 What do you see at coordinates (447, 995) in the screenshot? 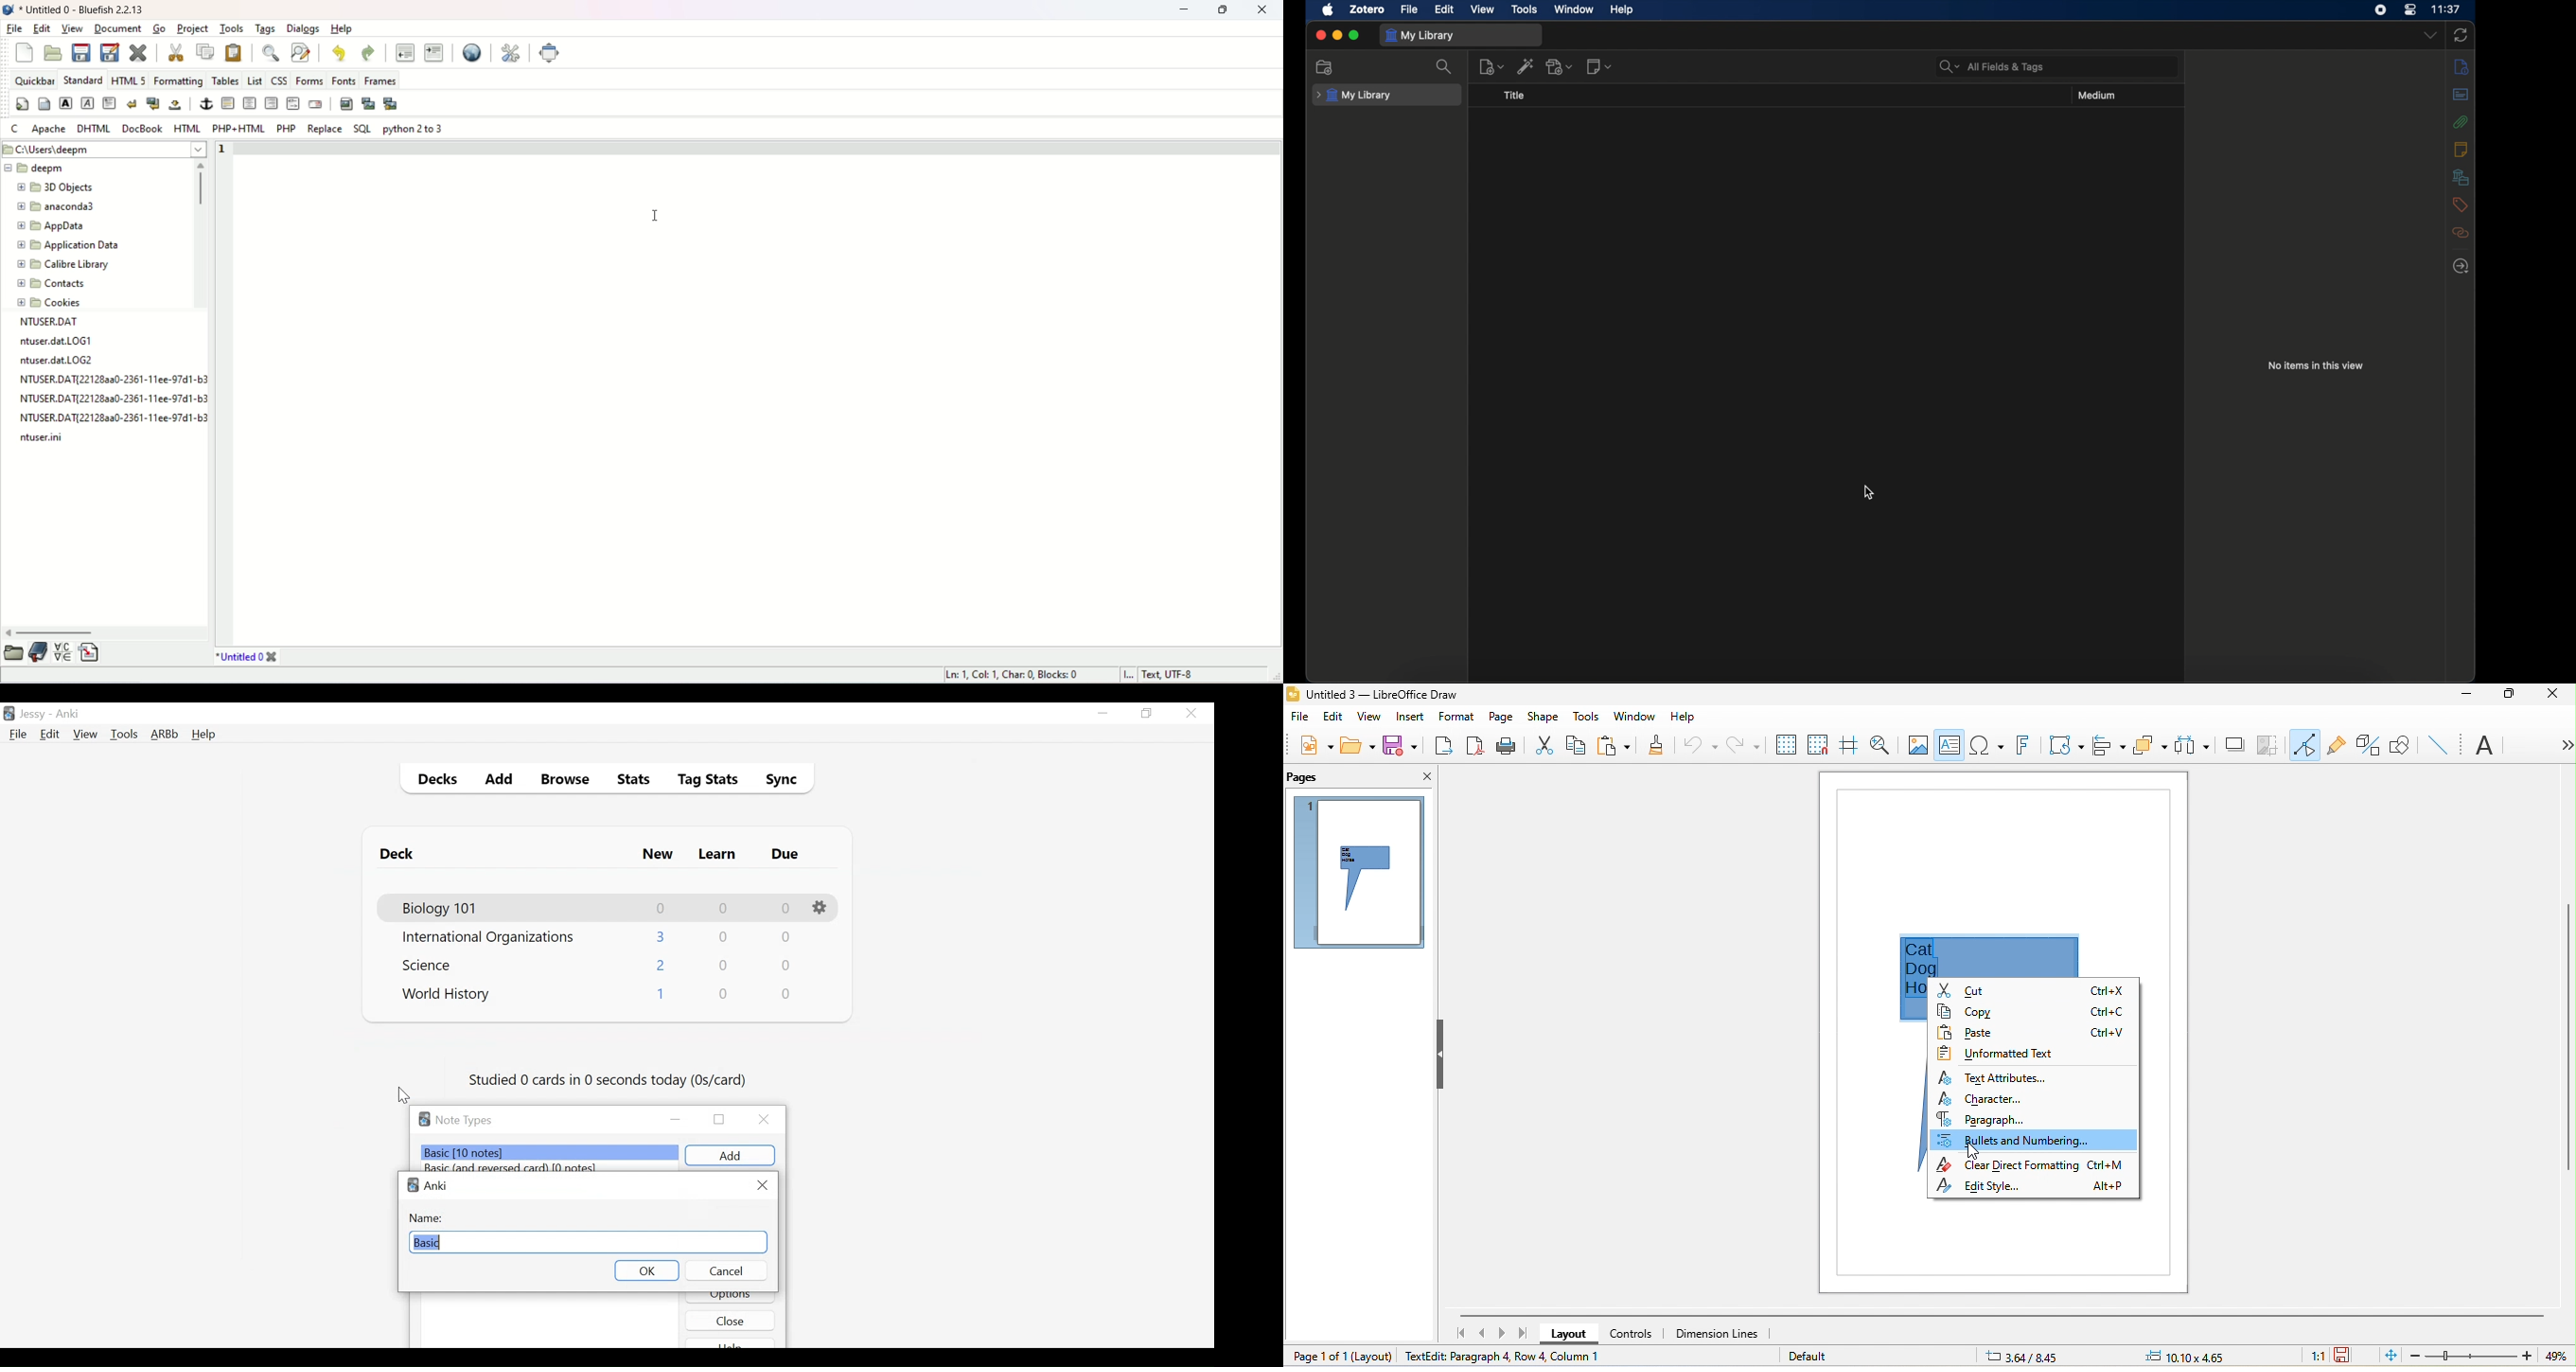
I see `Deck Name` at bounding box center [447, 995].